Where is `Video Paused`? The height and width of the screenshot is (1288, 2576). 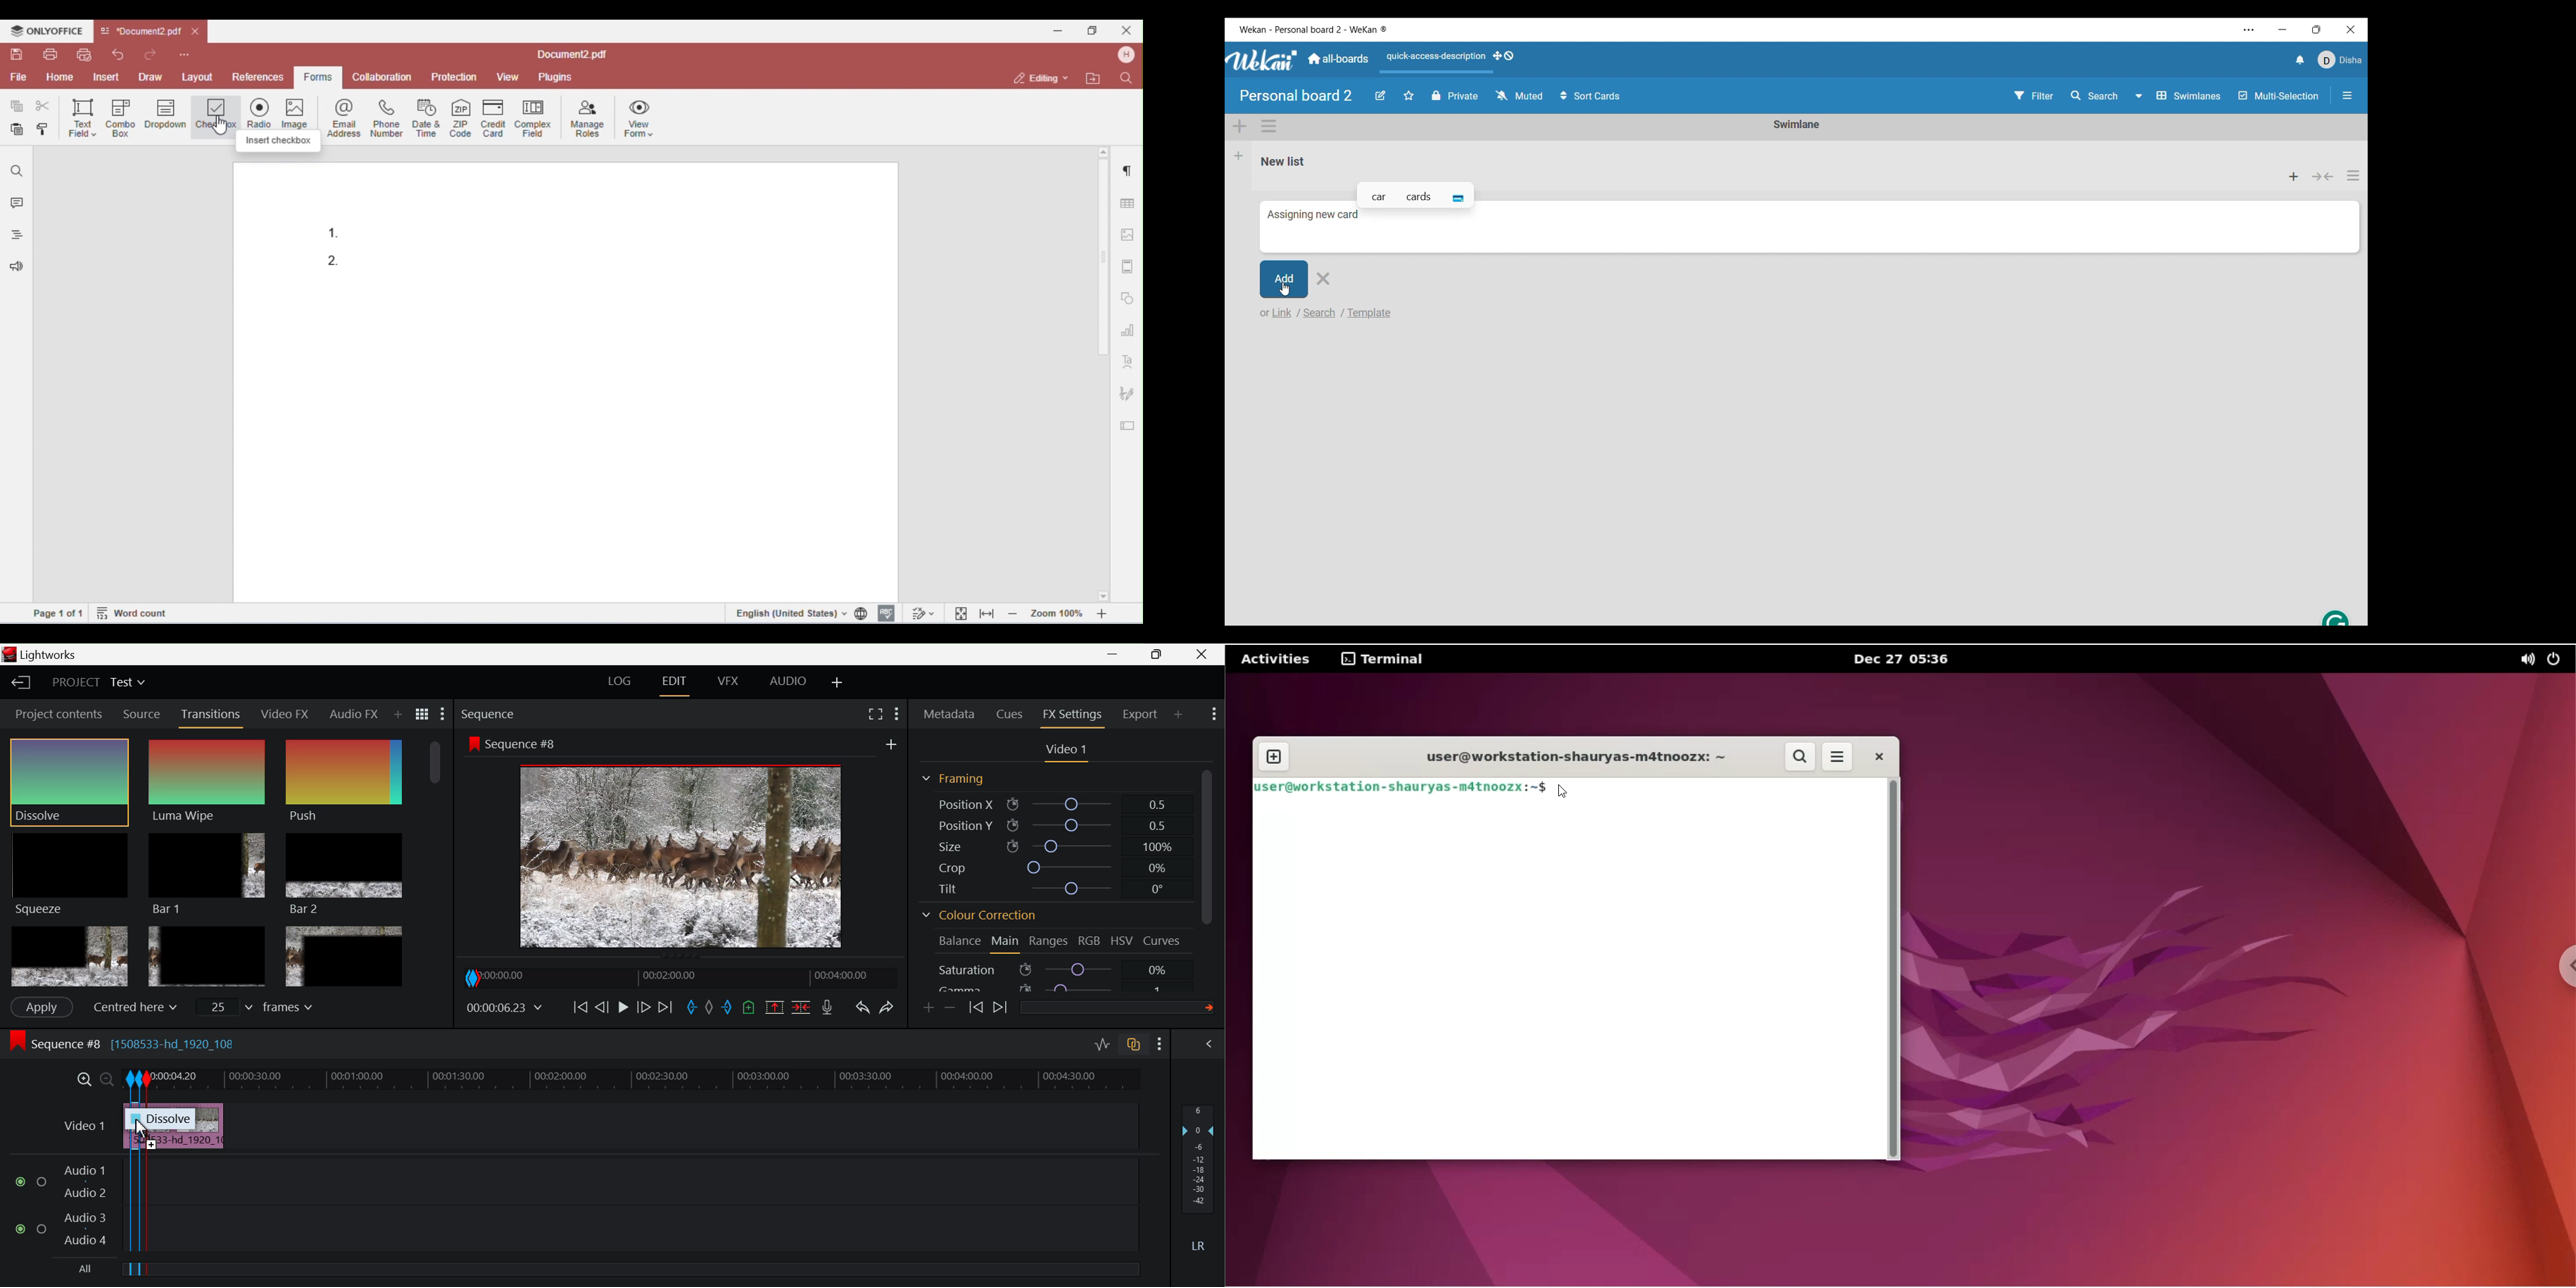 Video Paused is located at coordinates (624, 1010).